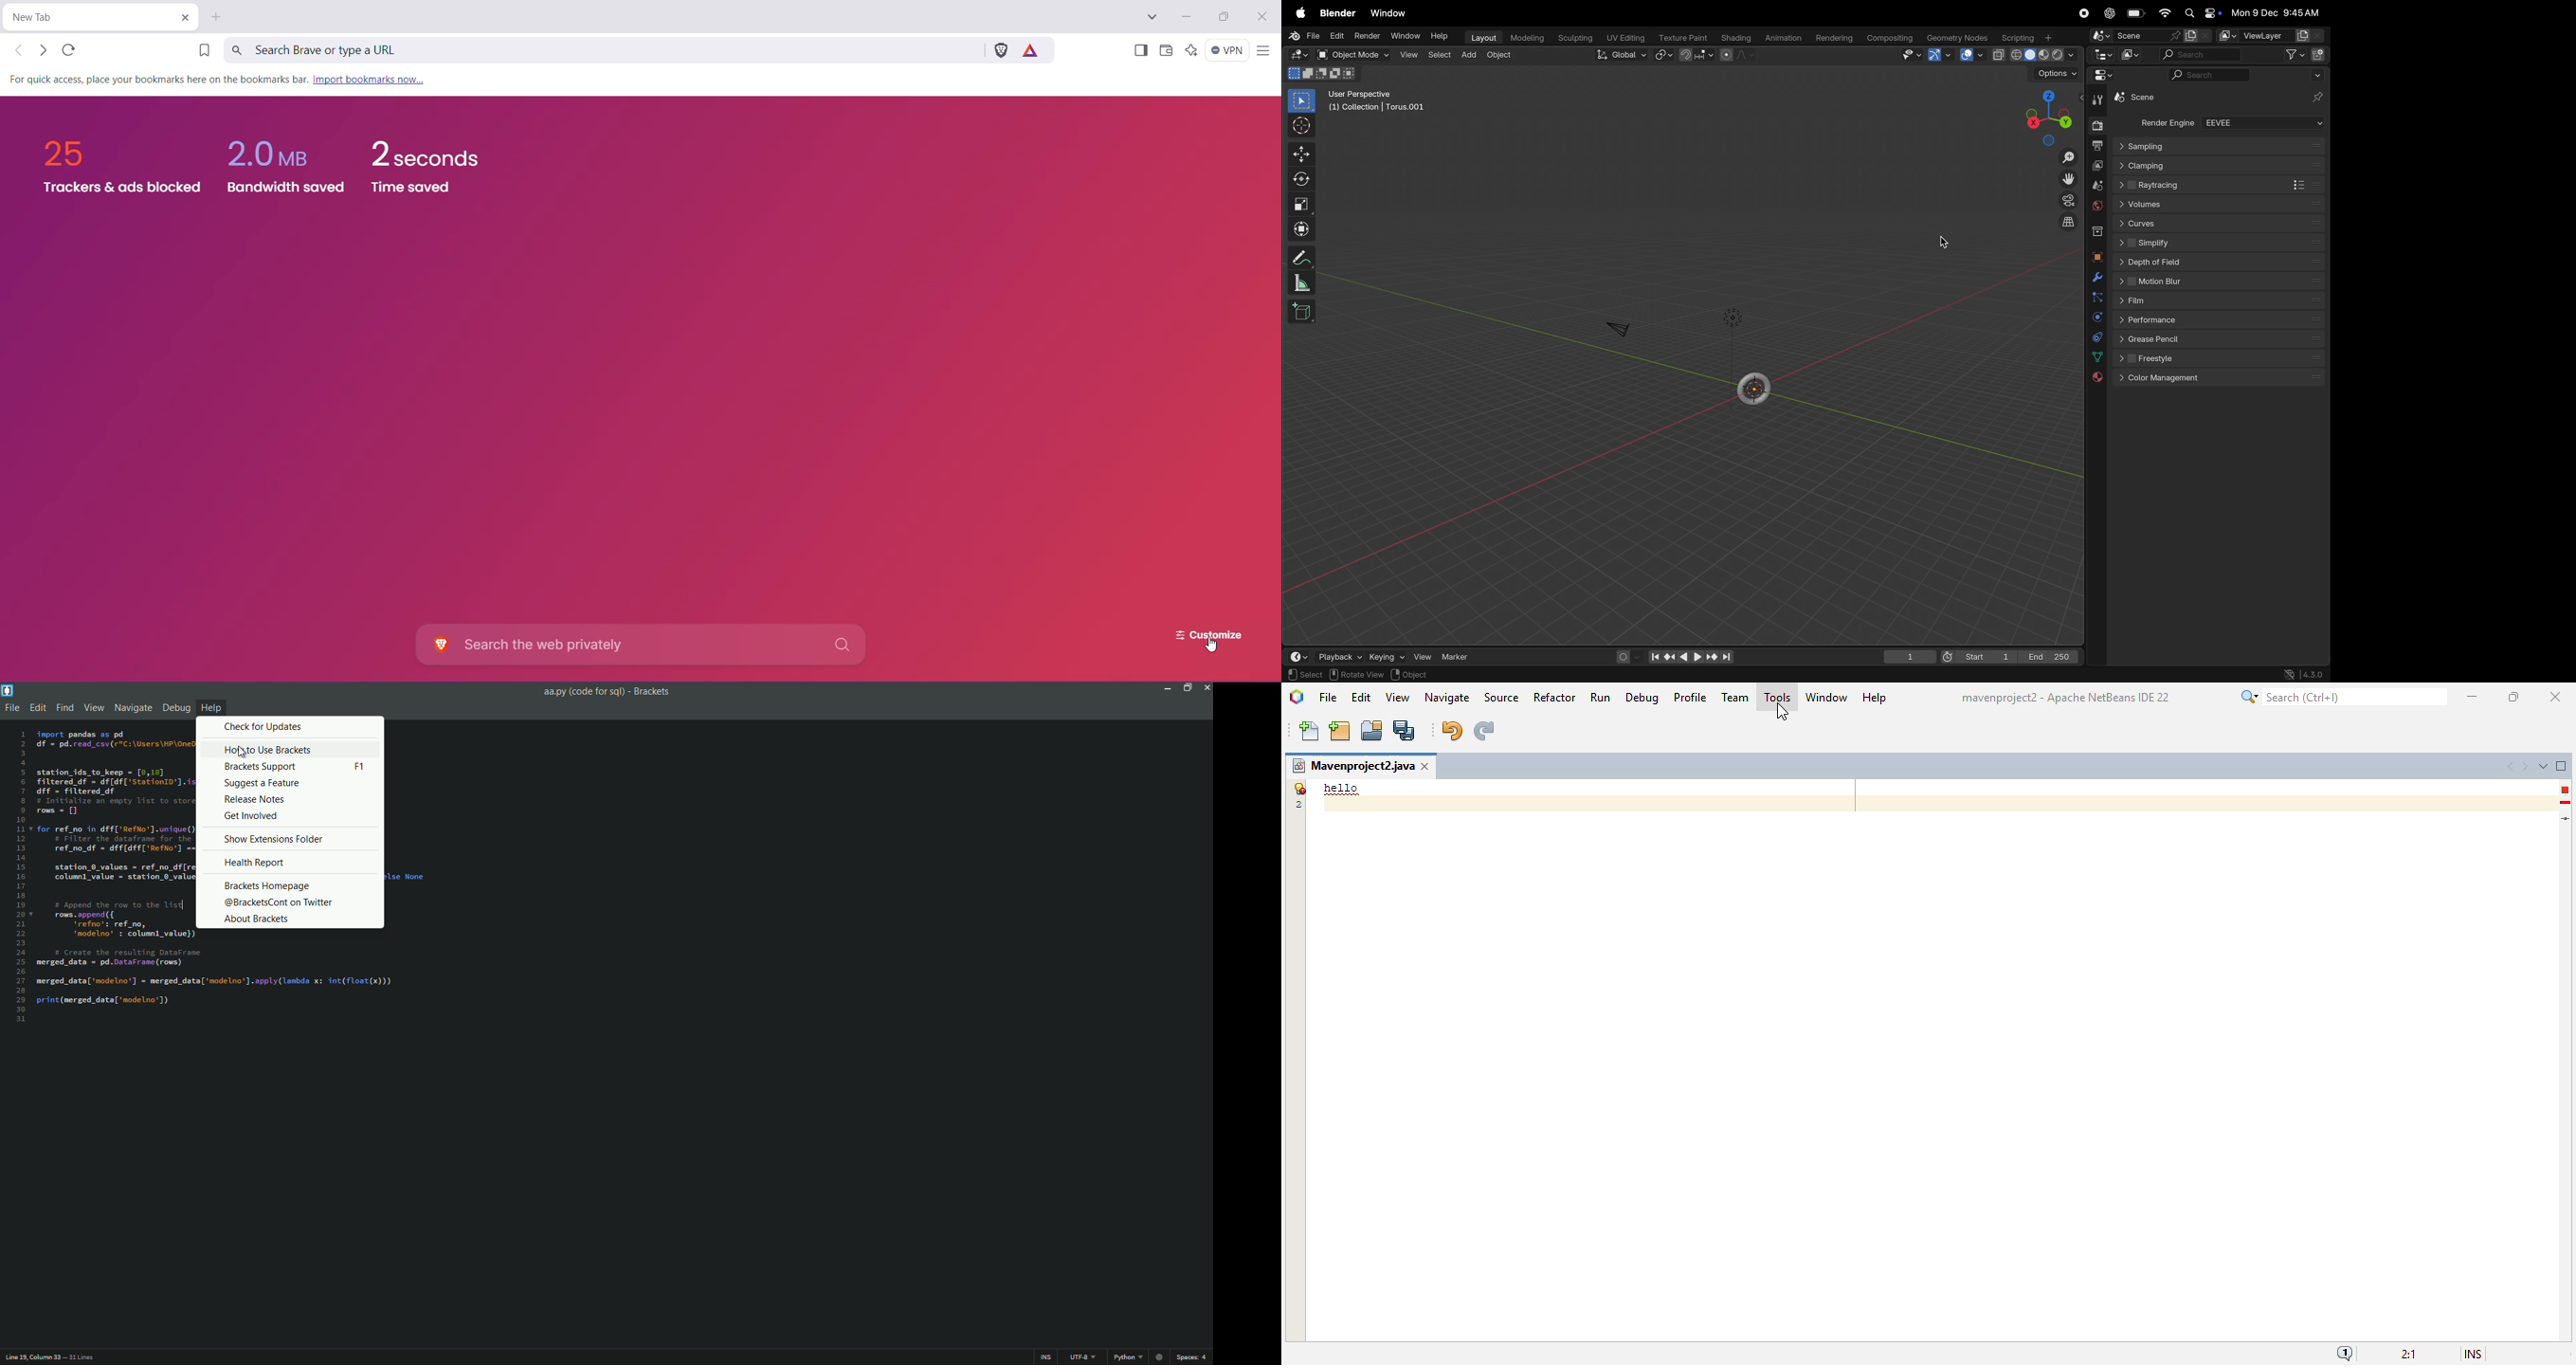  Describe the element at coordinates (1368, 36) in the screenshot. I see `render` at that location.